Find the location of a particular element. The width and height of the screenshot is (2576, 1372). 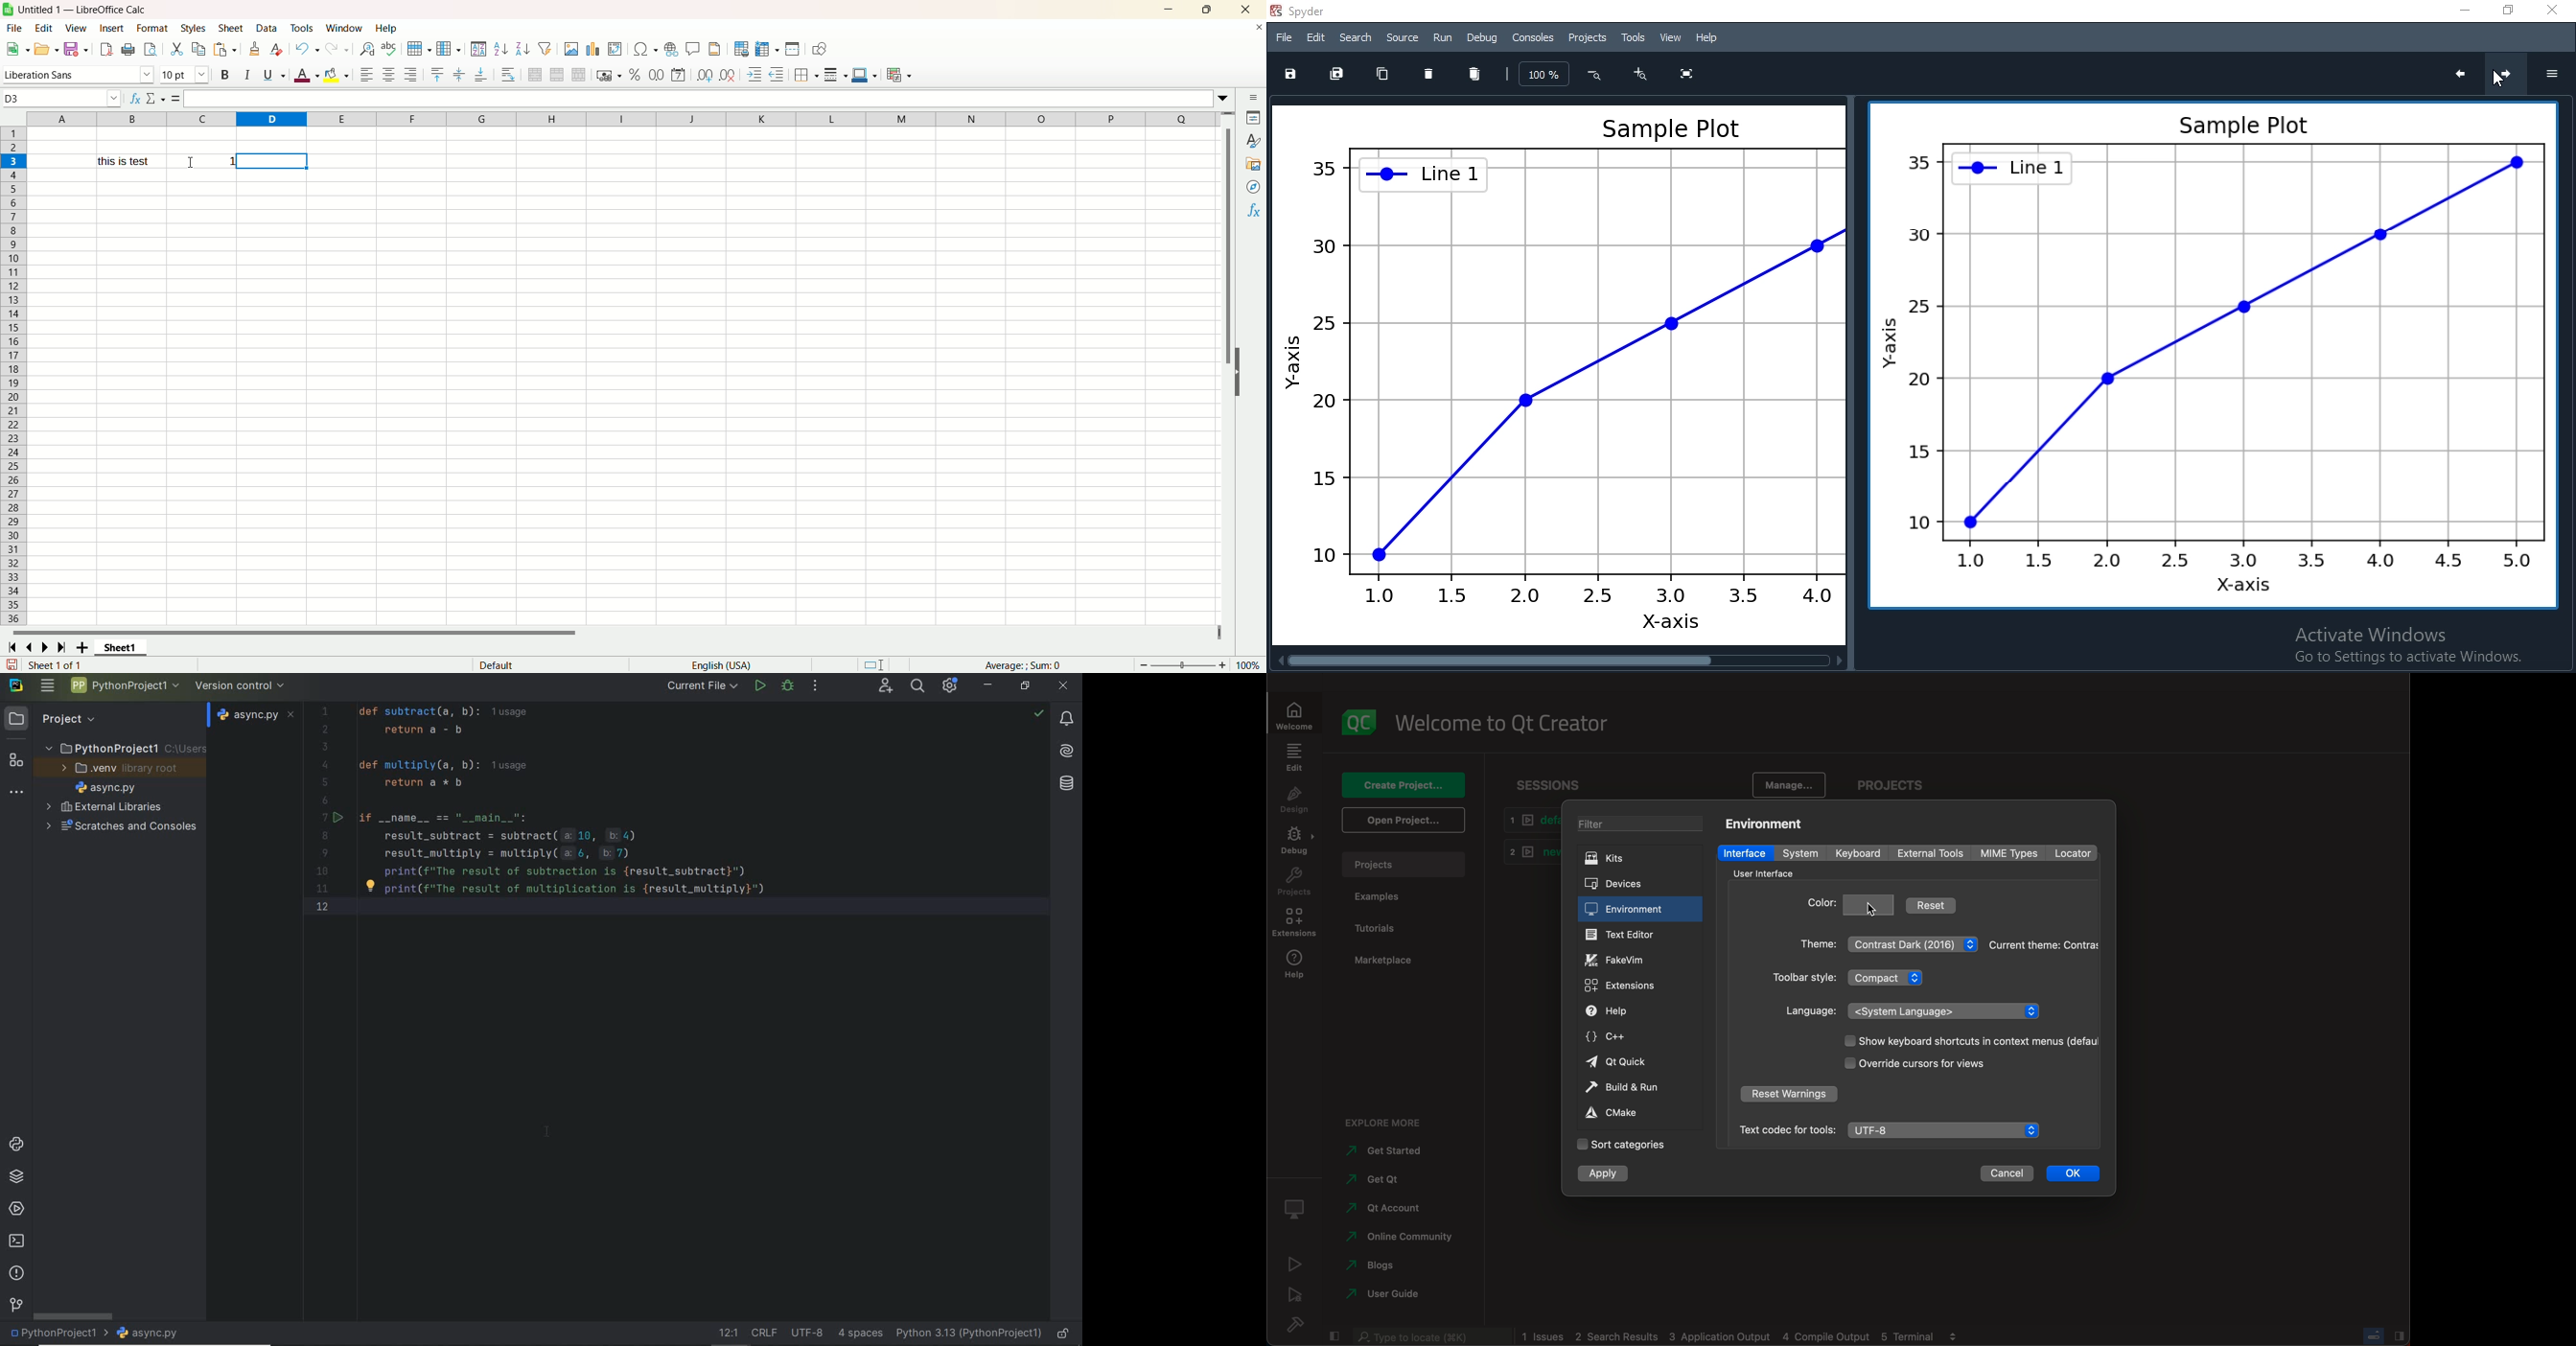

debug is located at coordinates (1297, 1206).